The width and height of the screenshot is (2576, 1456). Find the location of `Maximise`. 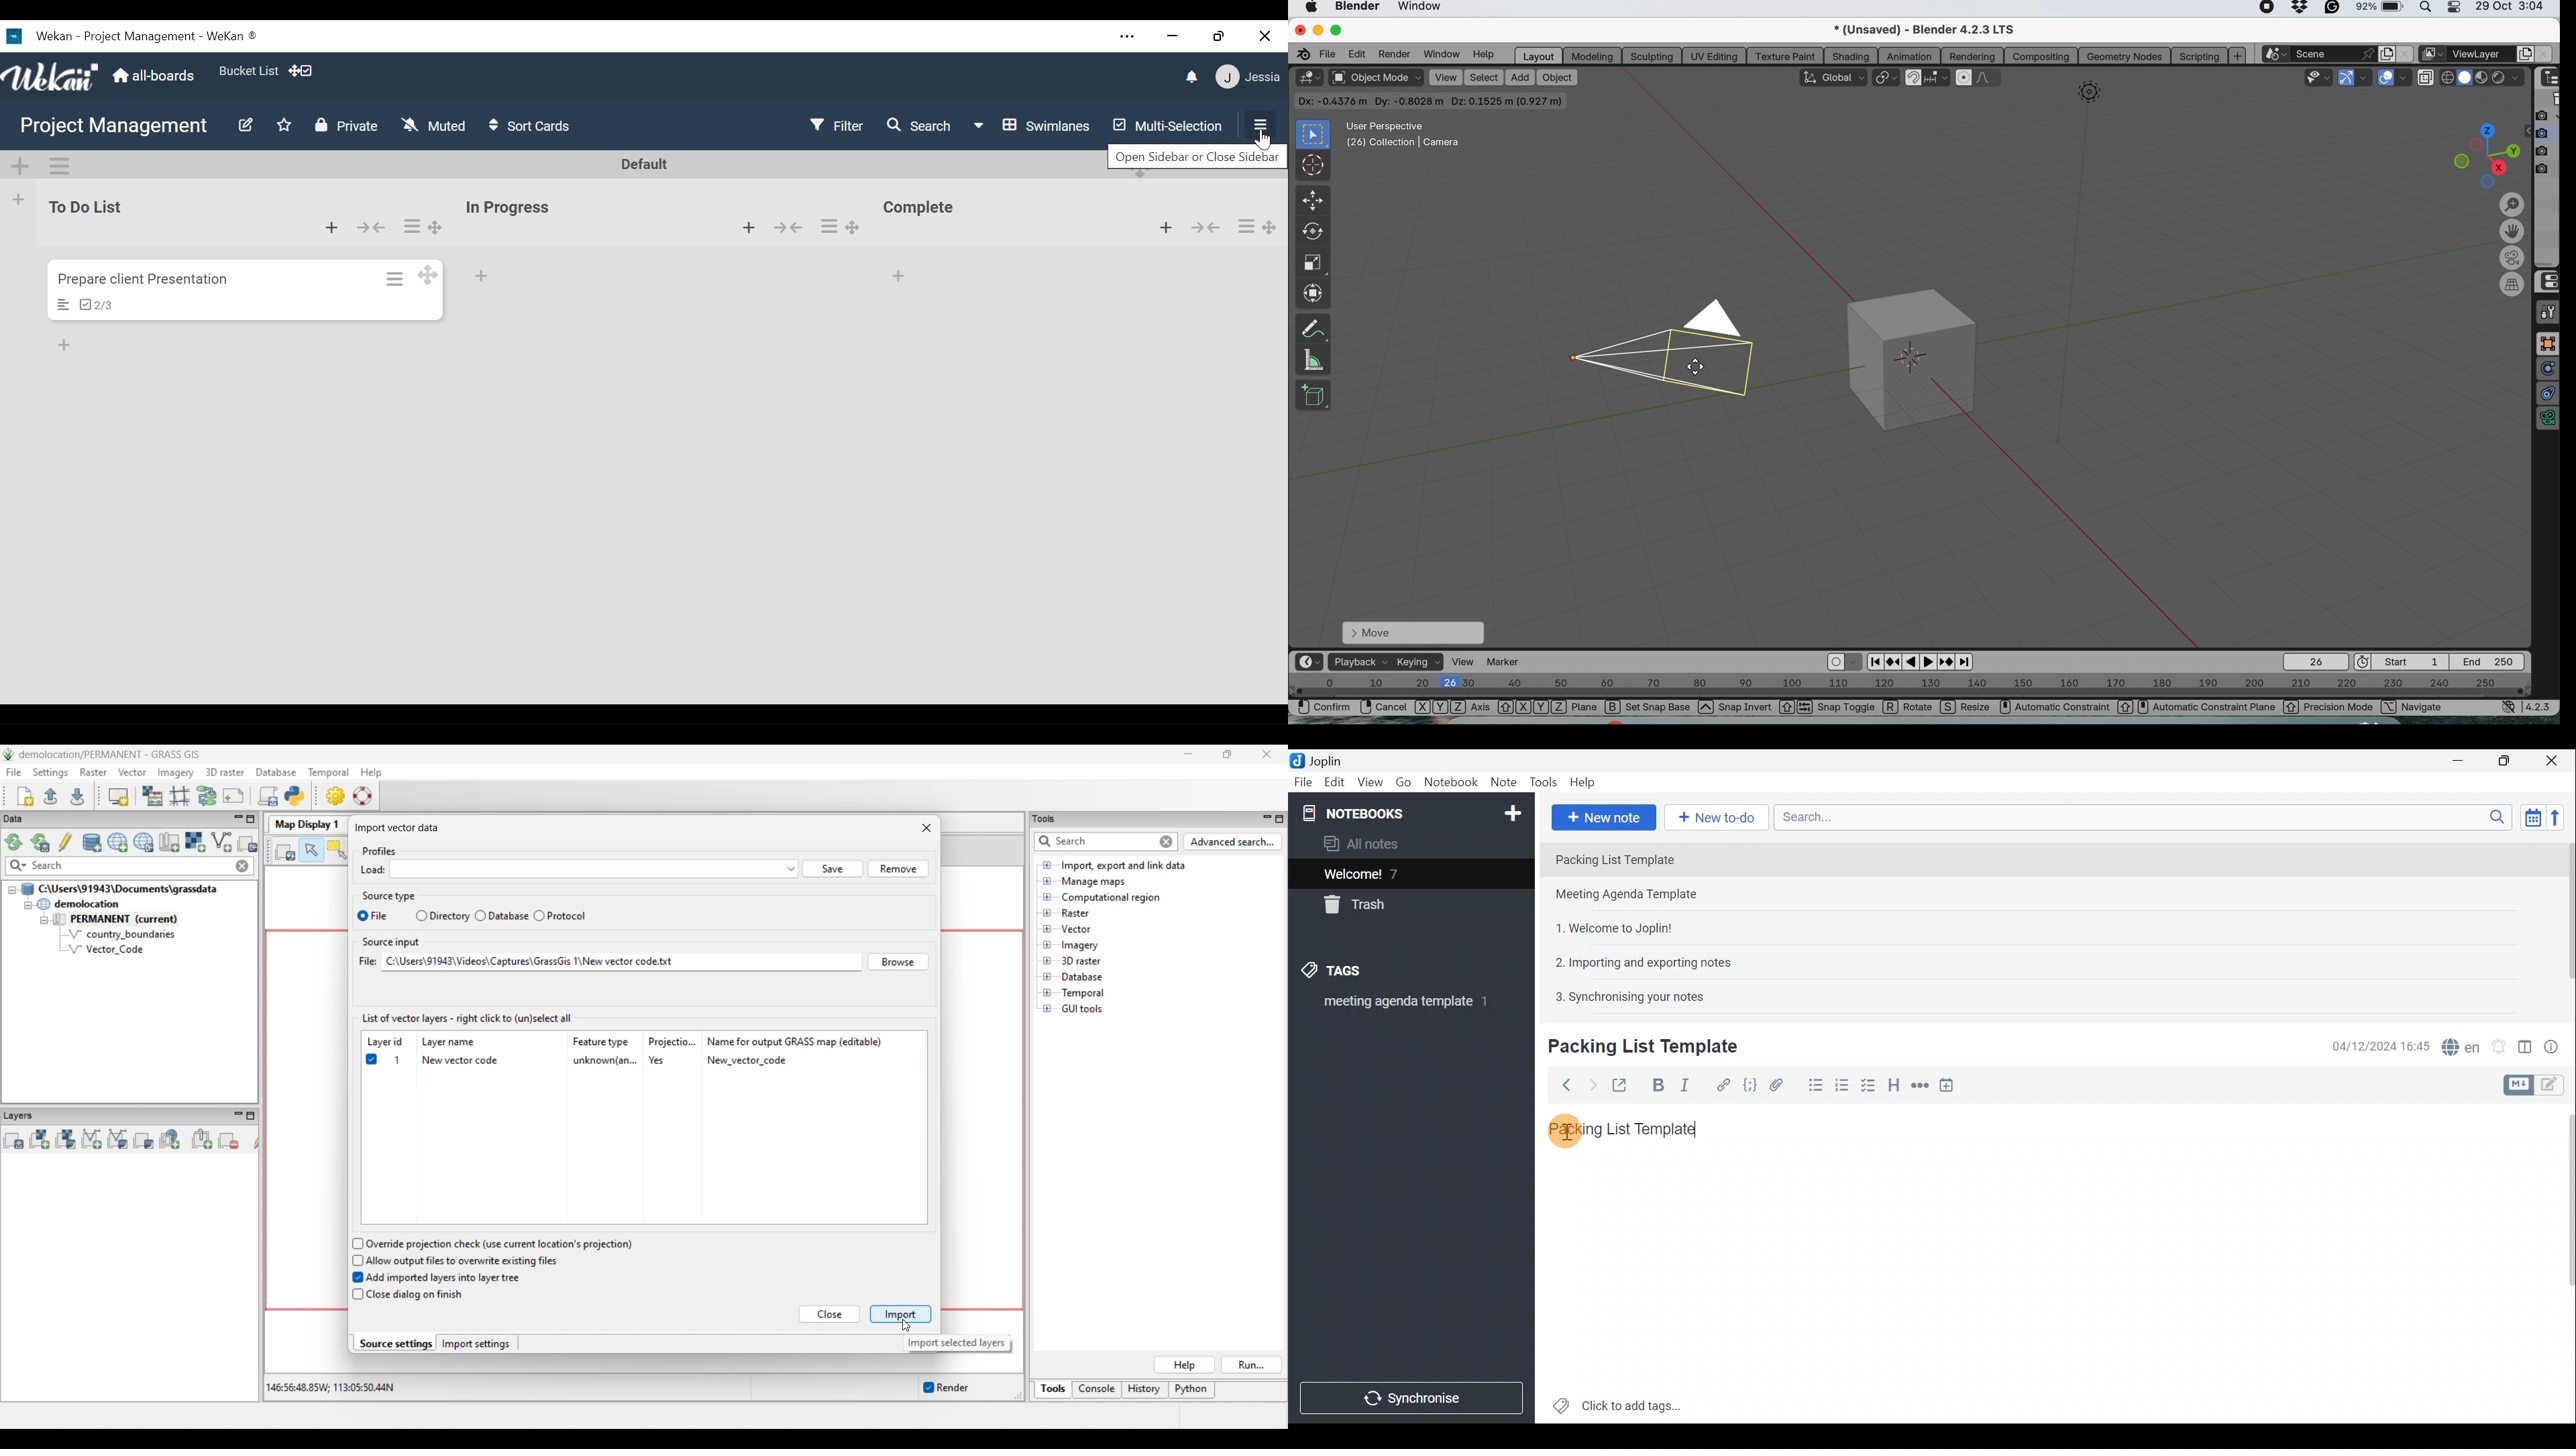

Maximise is located at coordinates (2509, 761).